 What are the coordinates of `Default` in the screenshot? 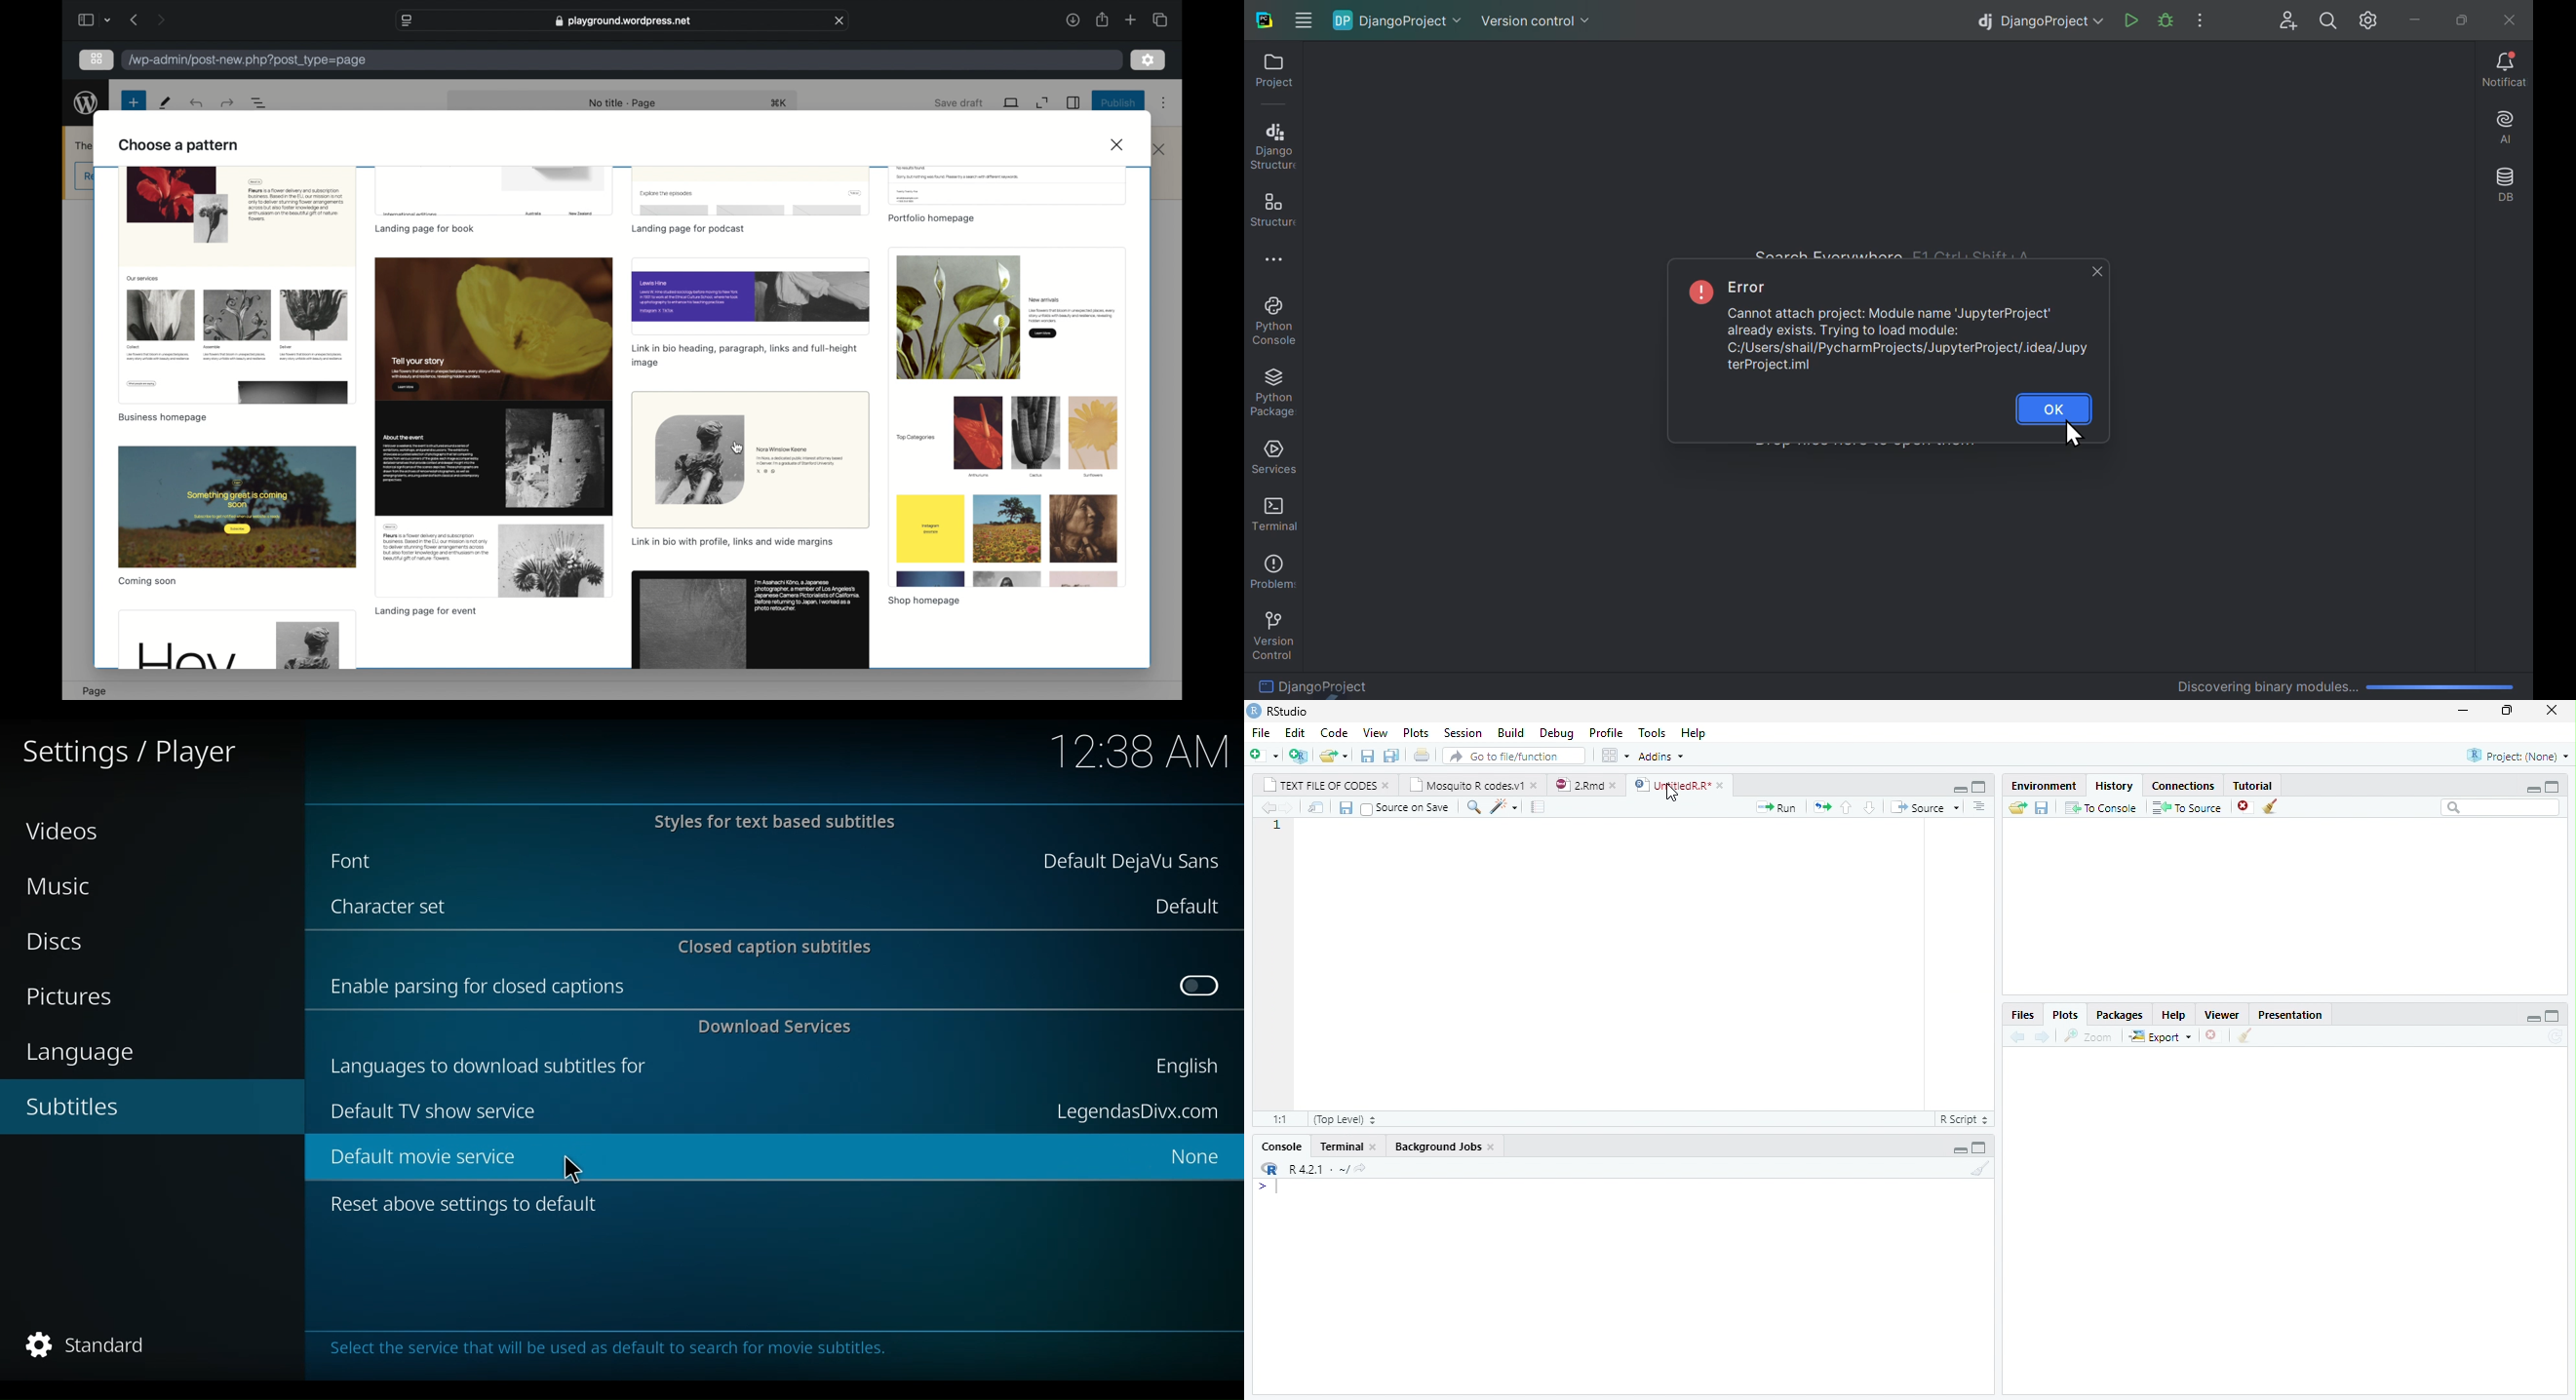 It's located at (1186, 906).